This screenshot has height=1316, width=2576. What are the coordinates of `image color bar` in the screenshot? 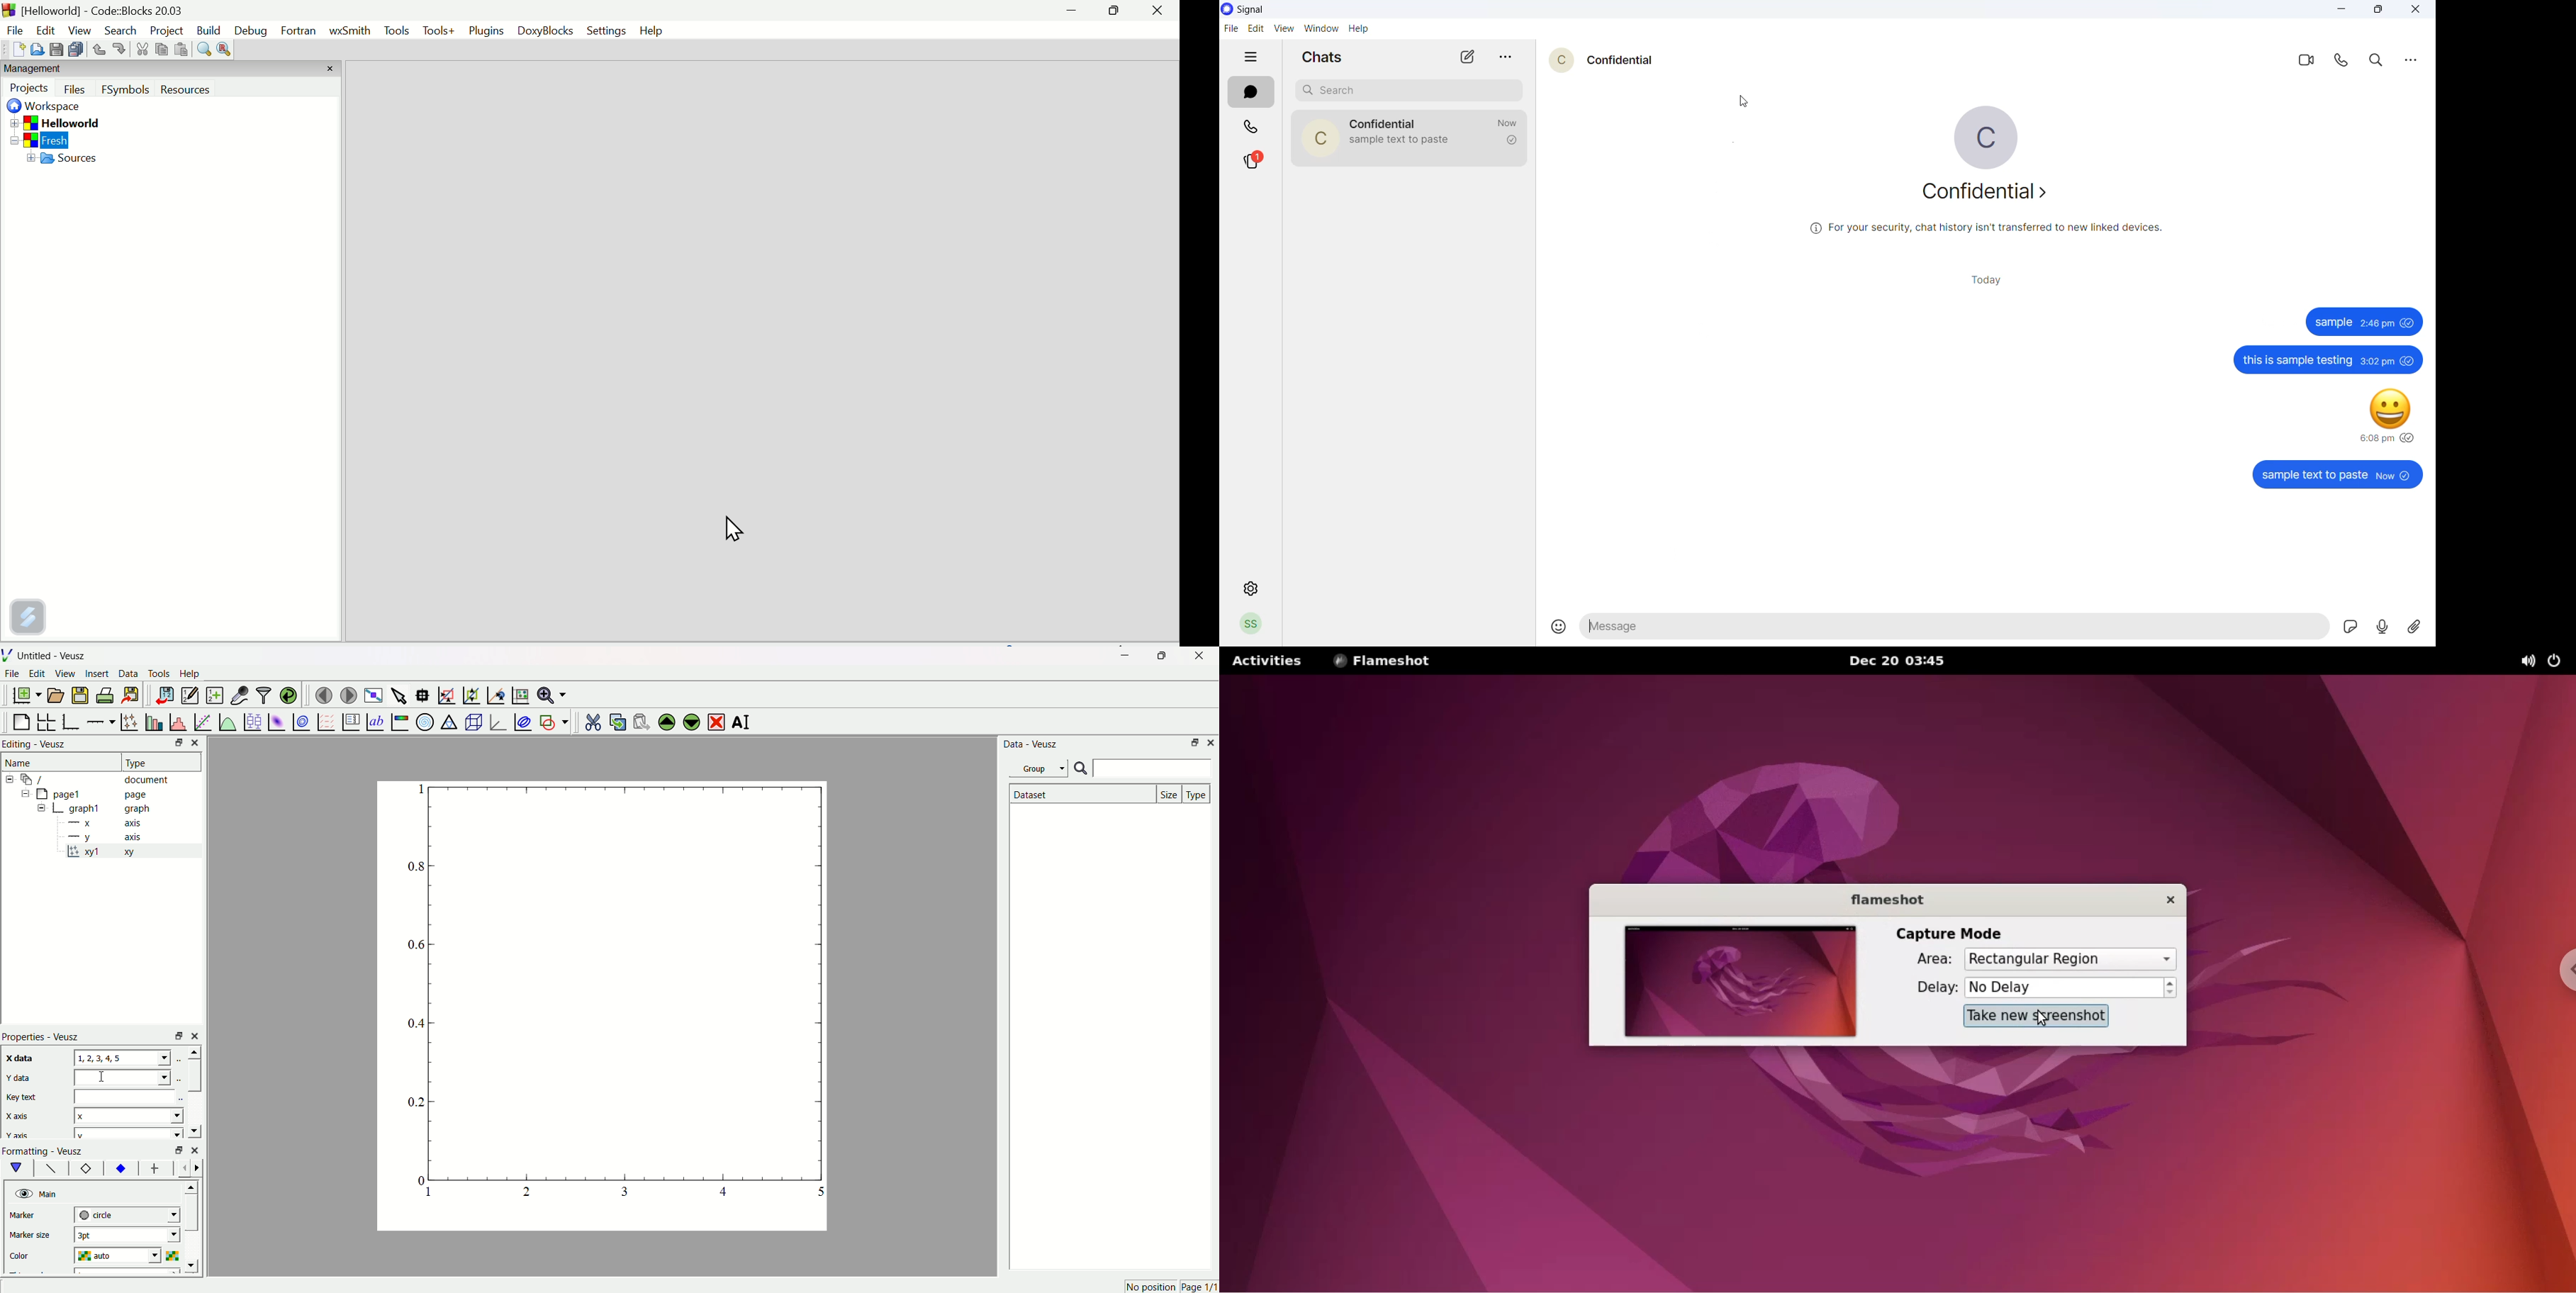 It's located at (399, 721).